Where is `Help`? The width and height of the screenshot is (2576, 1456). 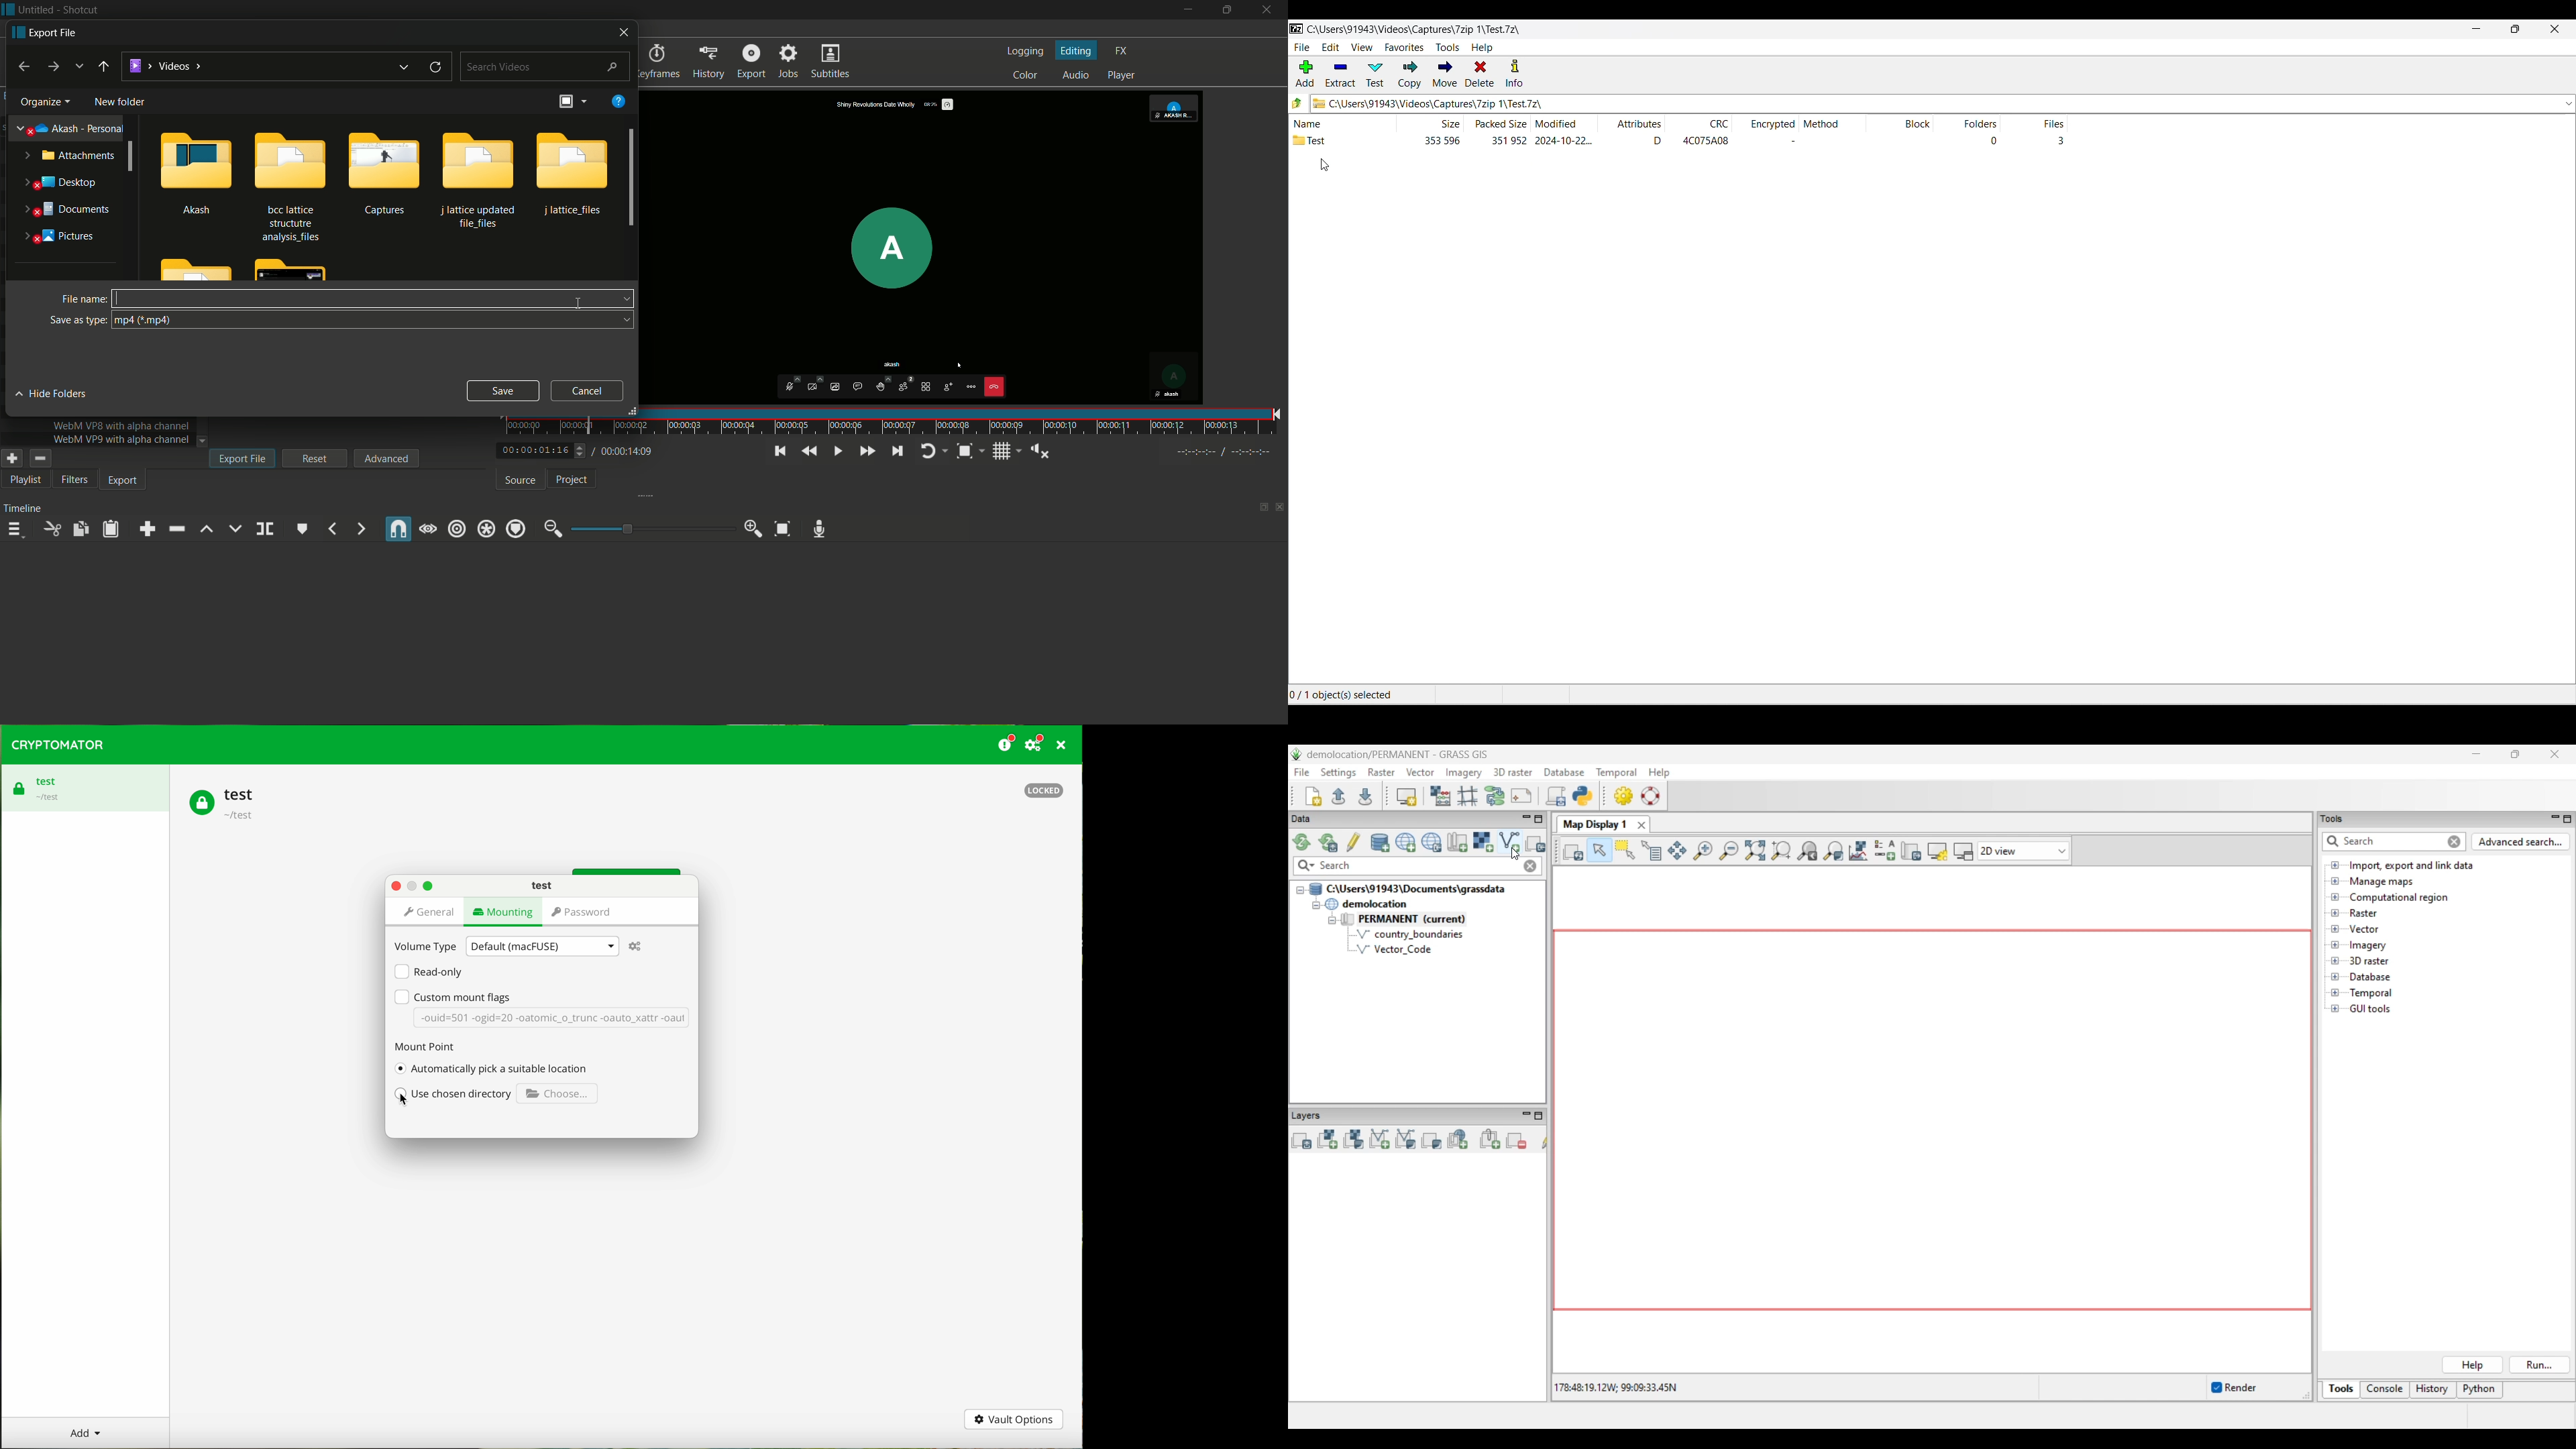
Help is located at coordinates (1483, 48).